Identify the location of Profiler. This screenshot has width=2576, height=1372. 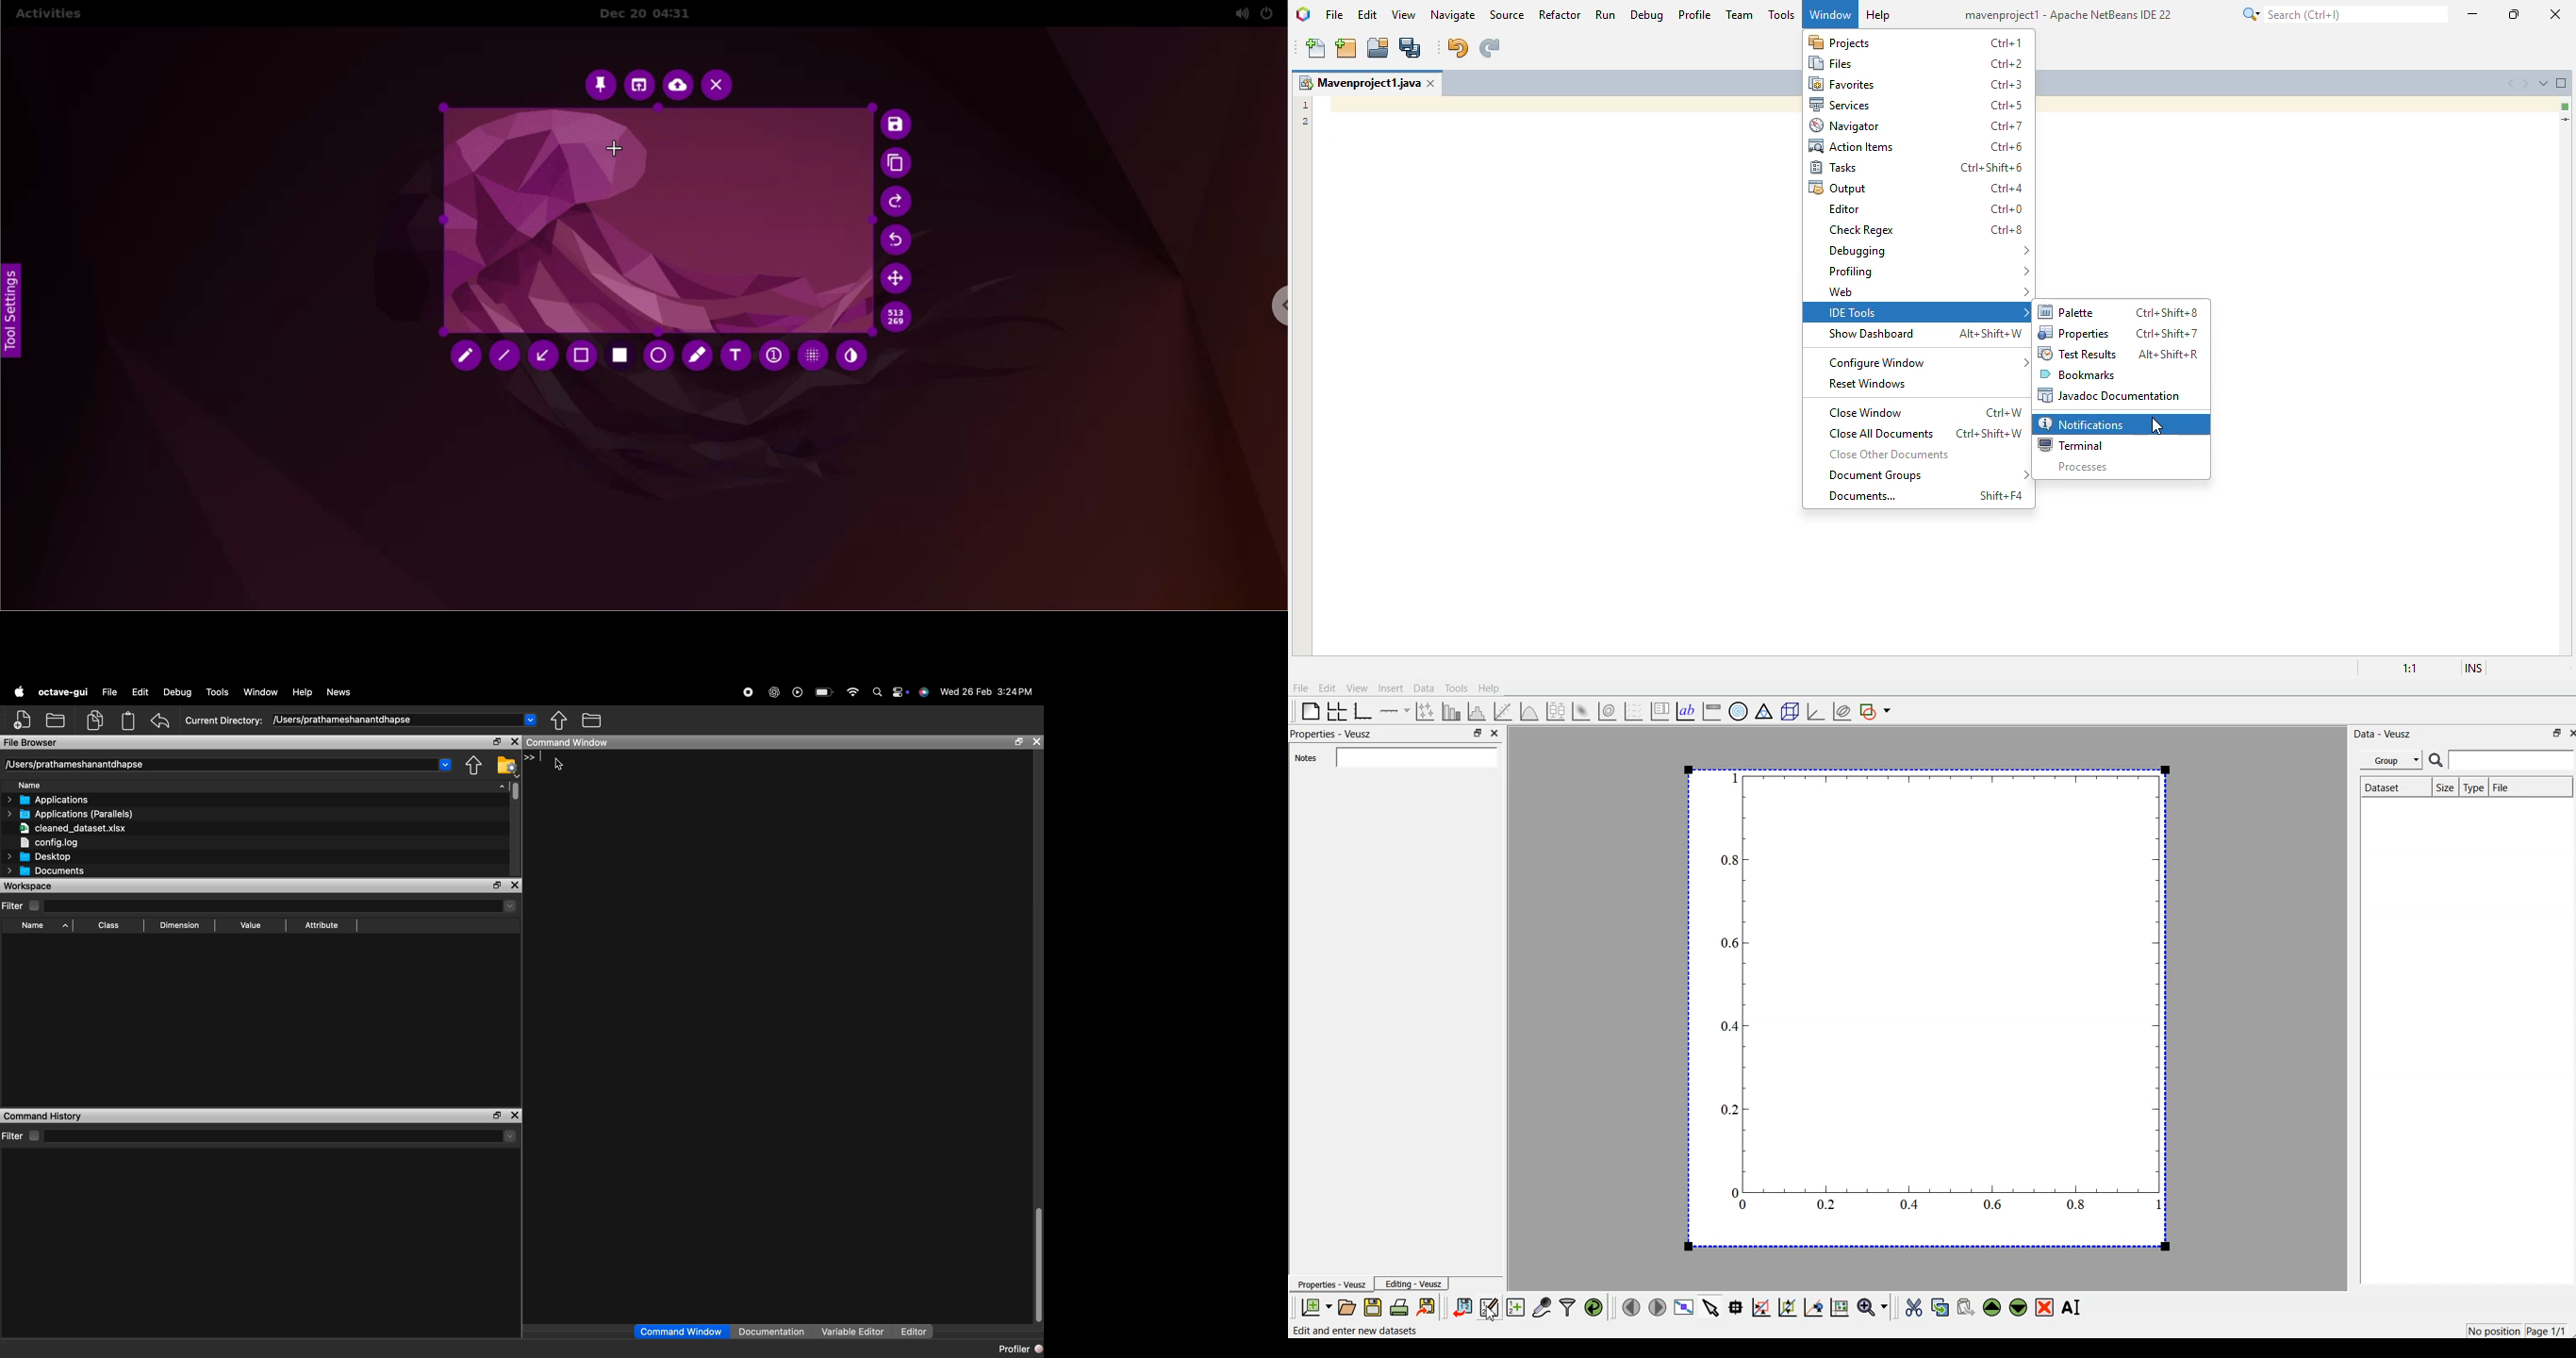
(1019, 1349).